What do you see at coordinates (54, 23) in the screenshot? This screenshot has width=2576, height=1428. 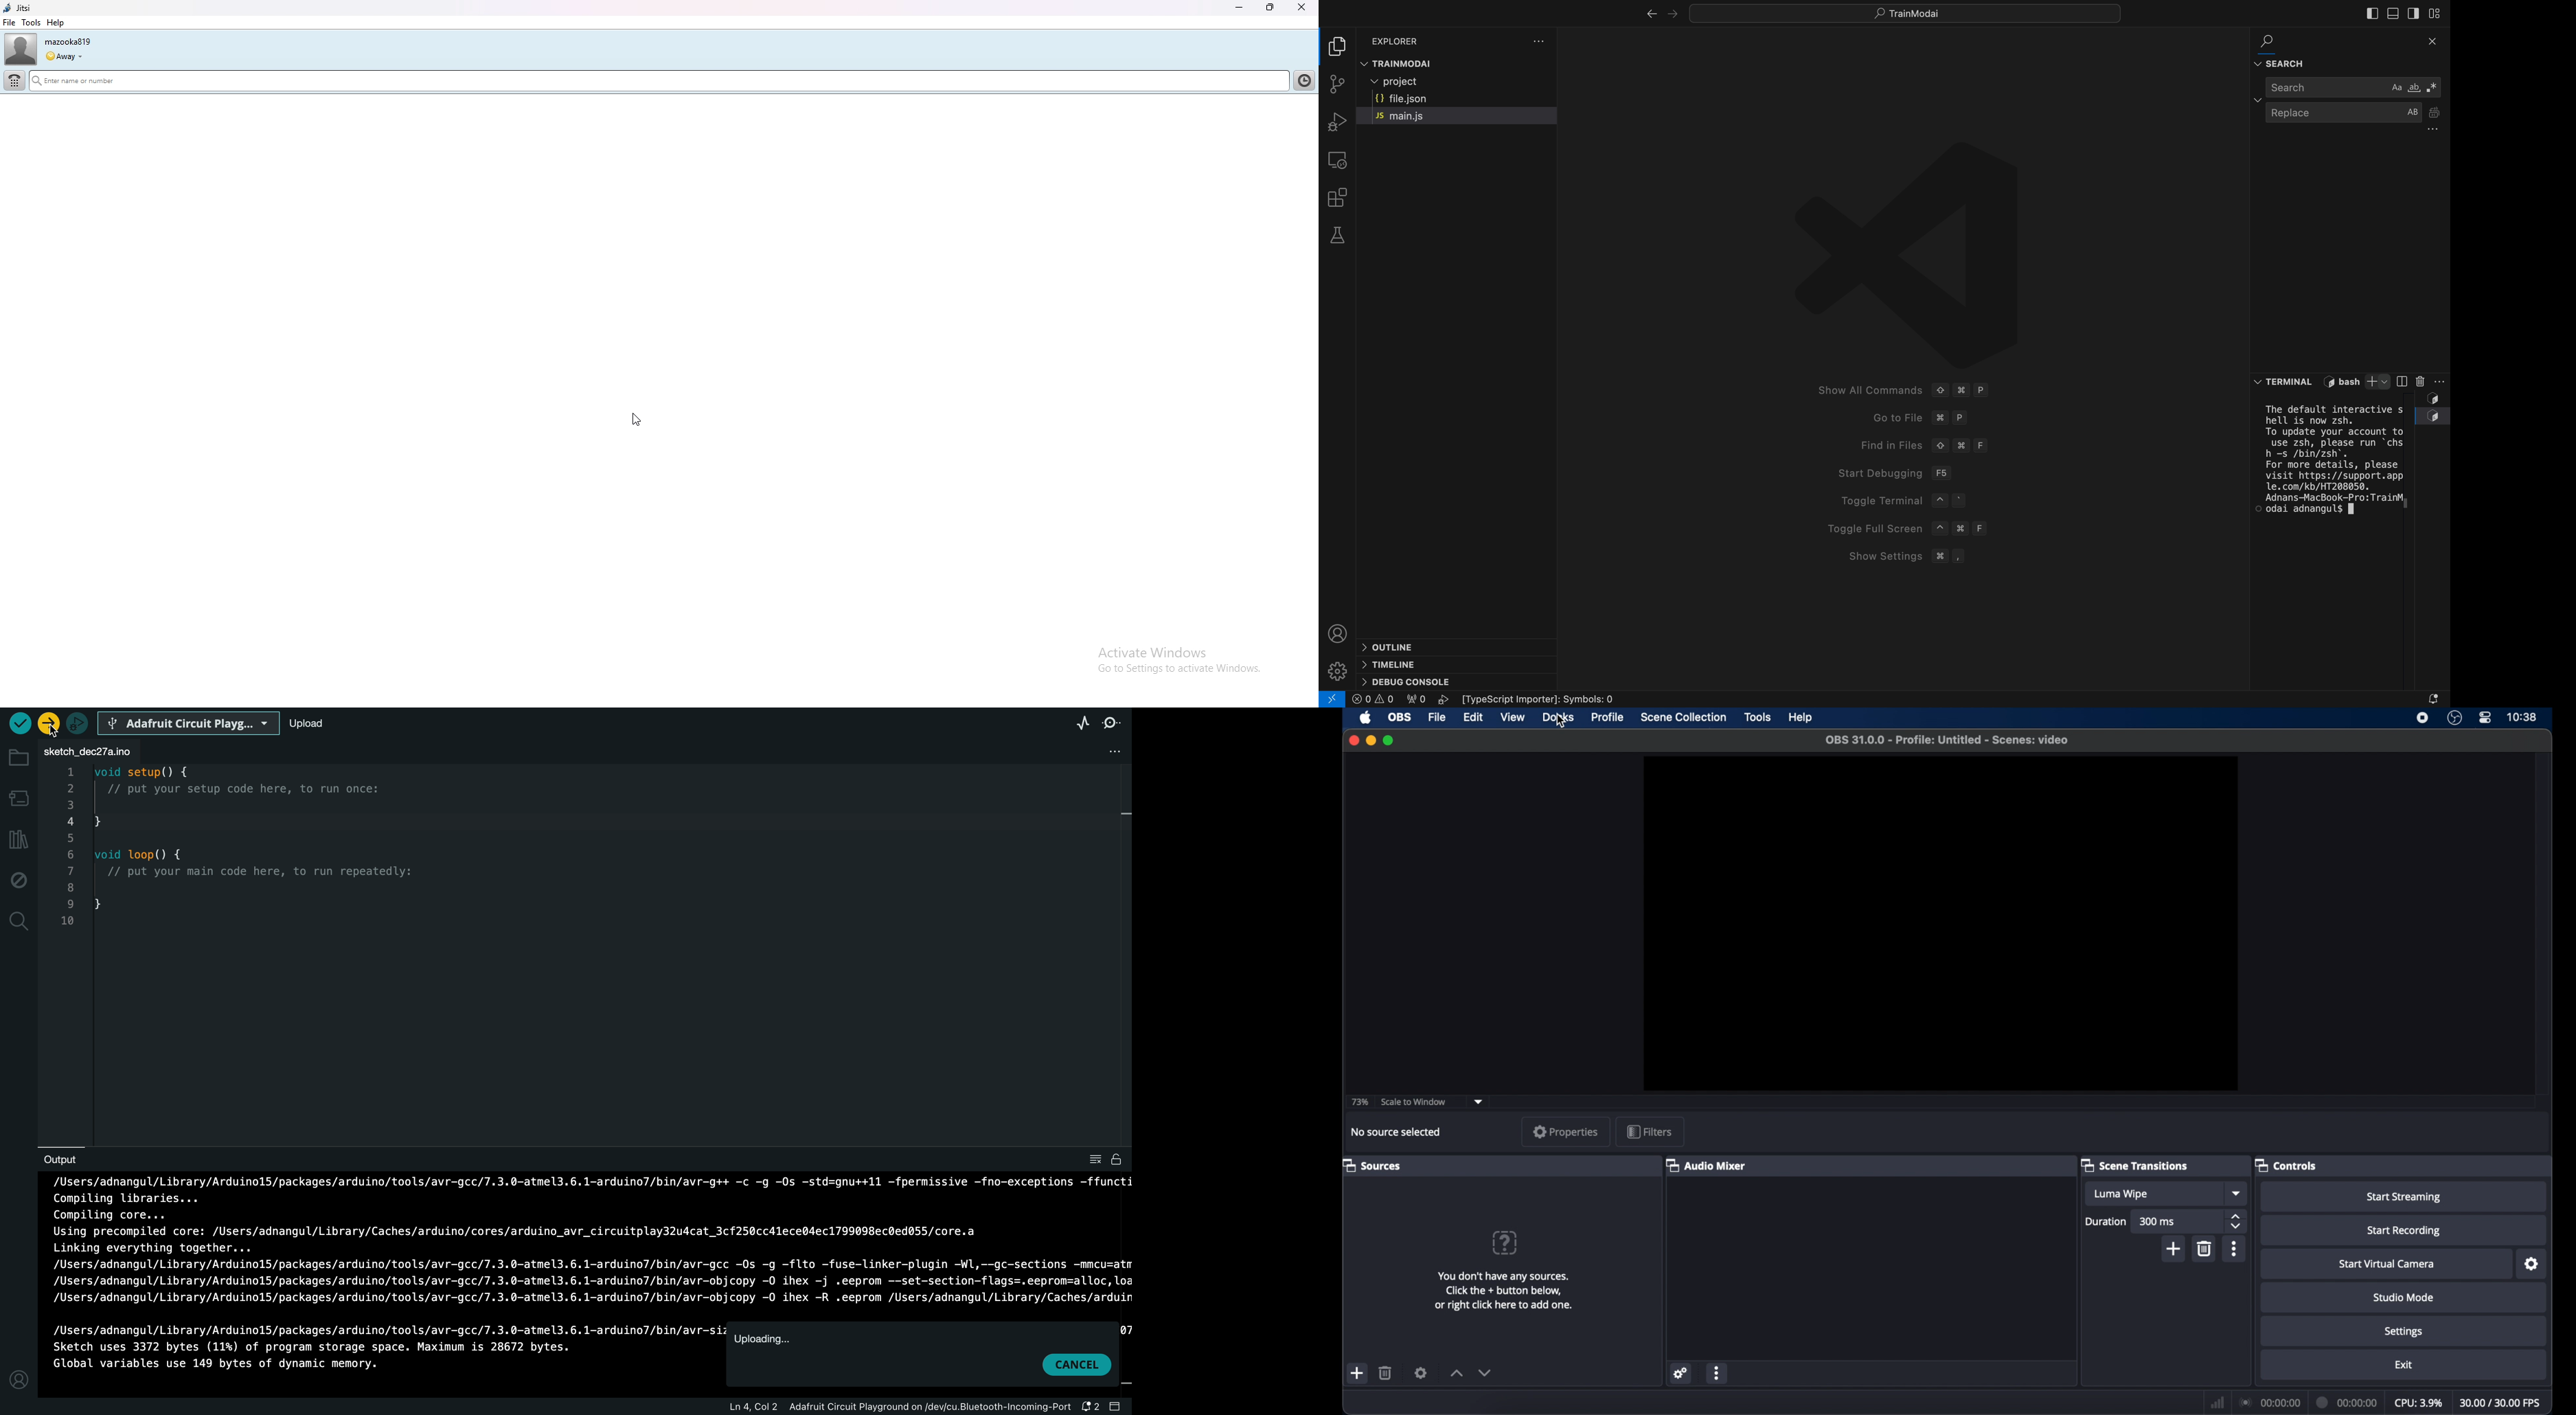 I see `help` at bounding box center [54, 23].